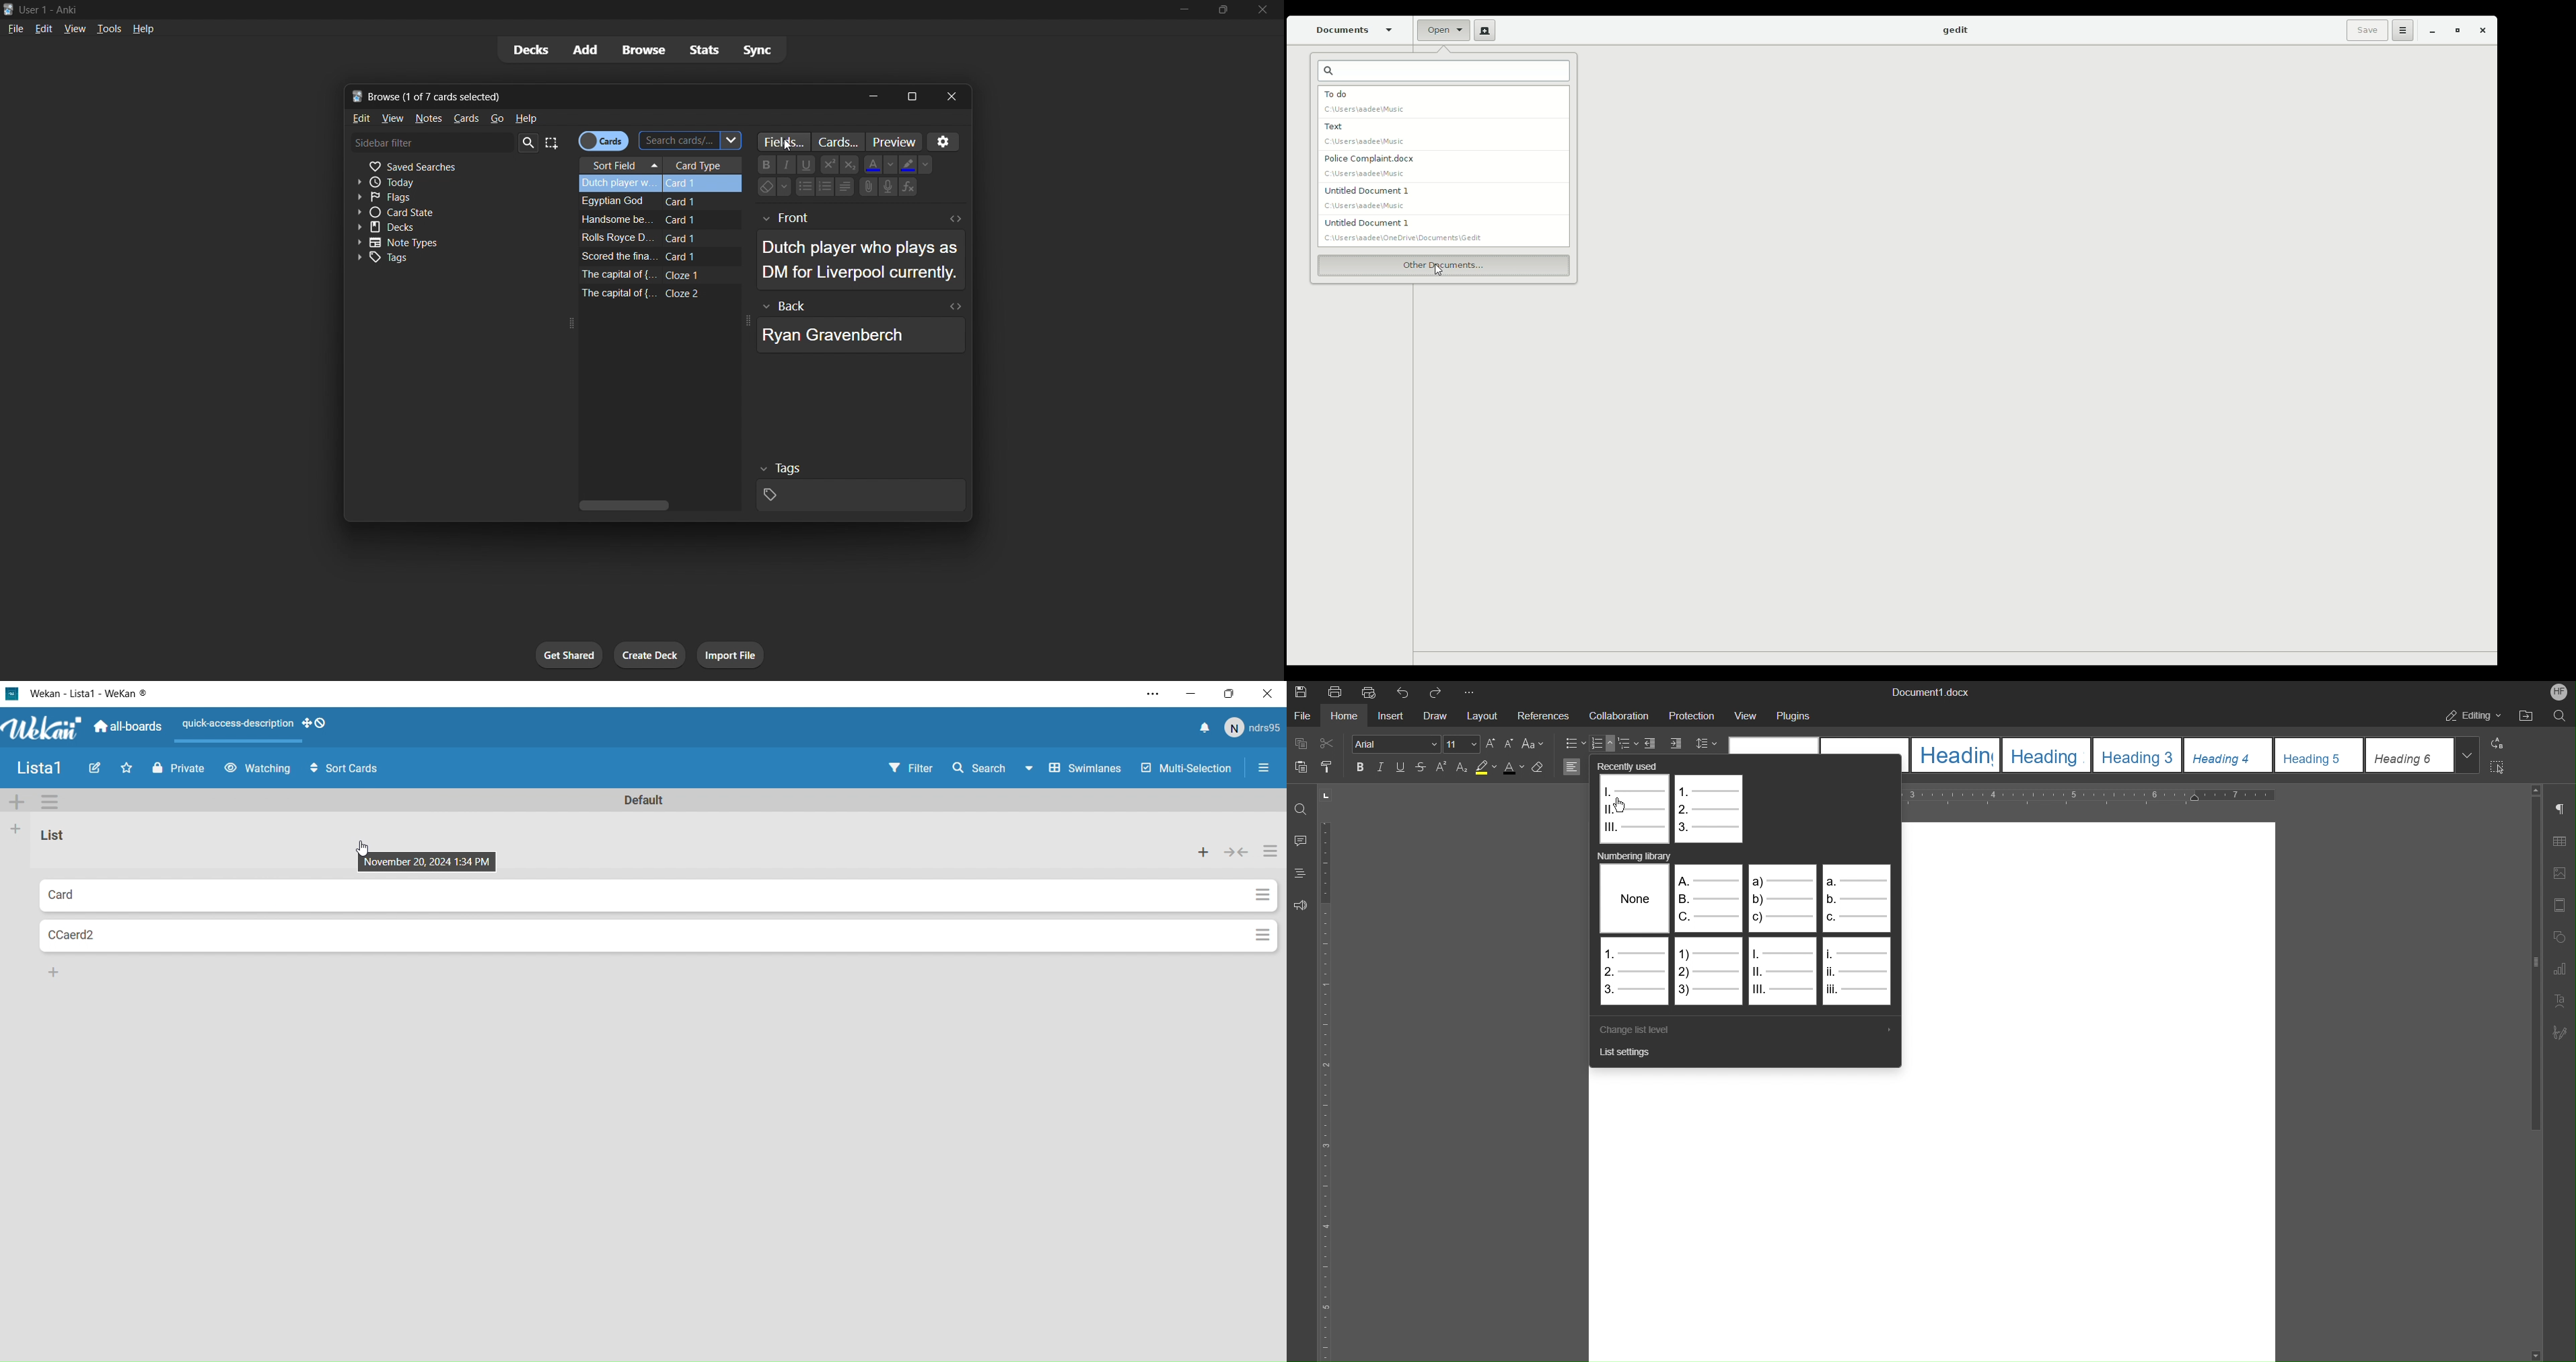  I want to click on Insert, so click(1389, 716).